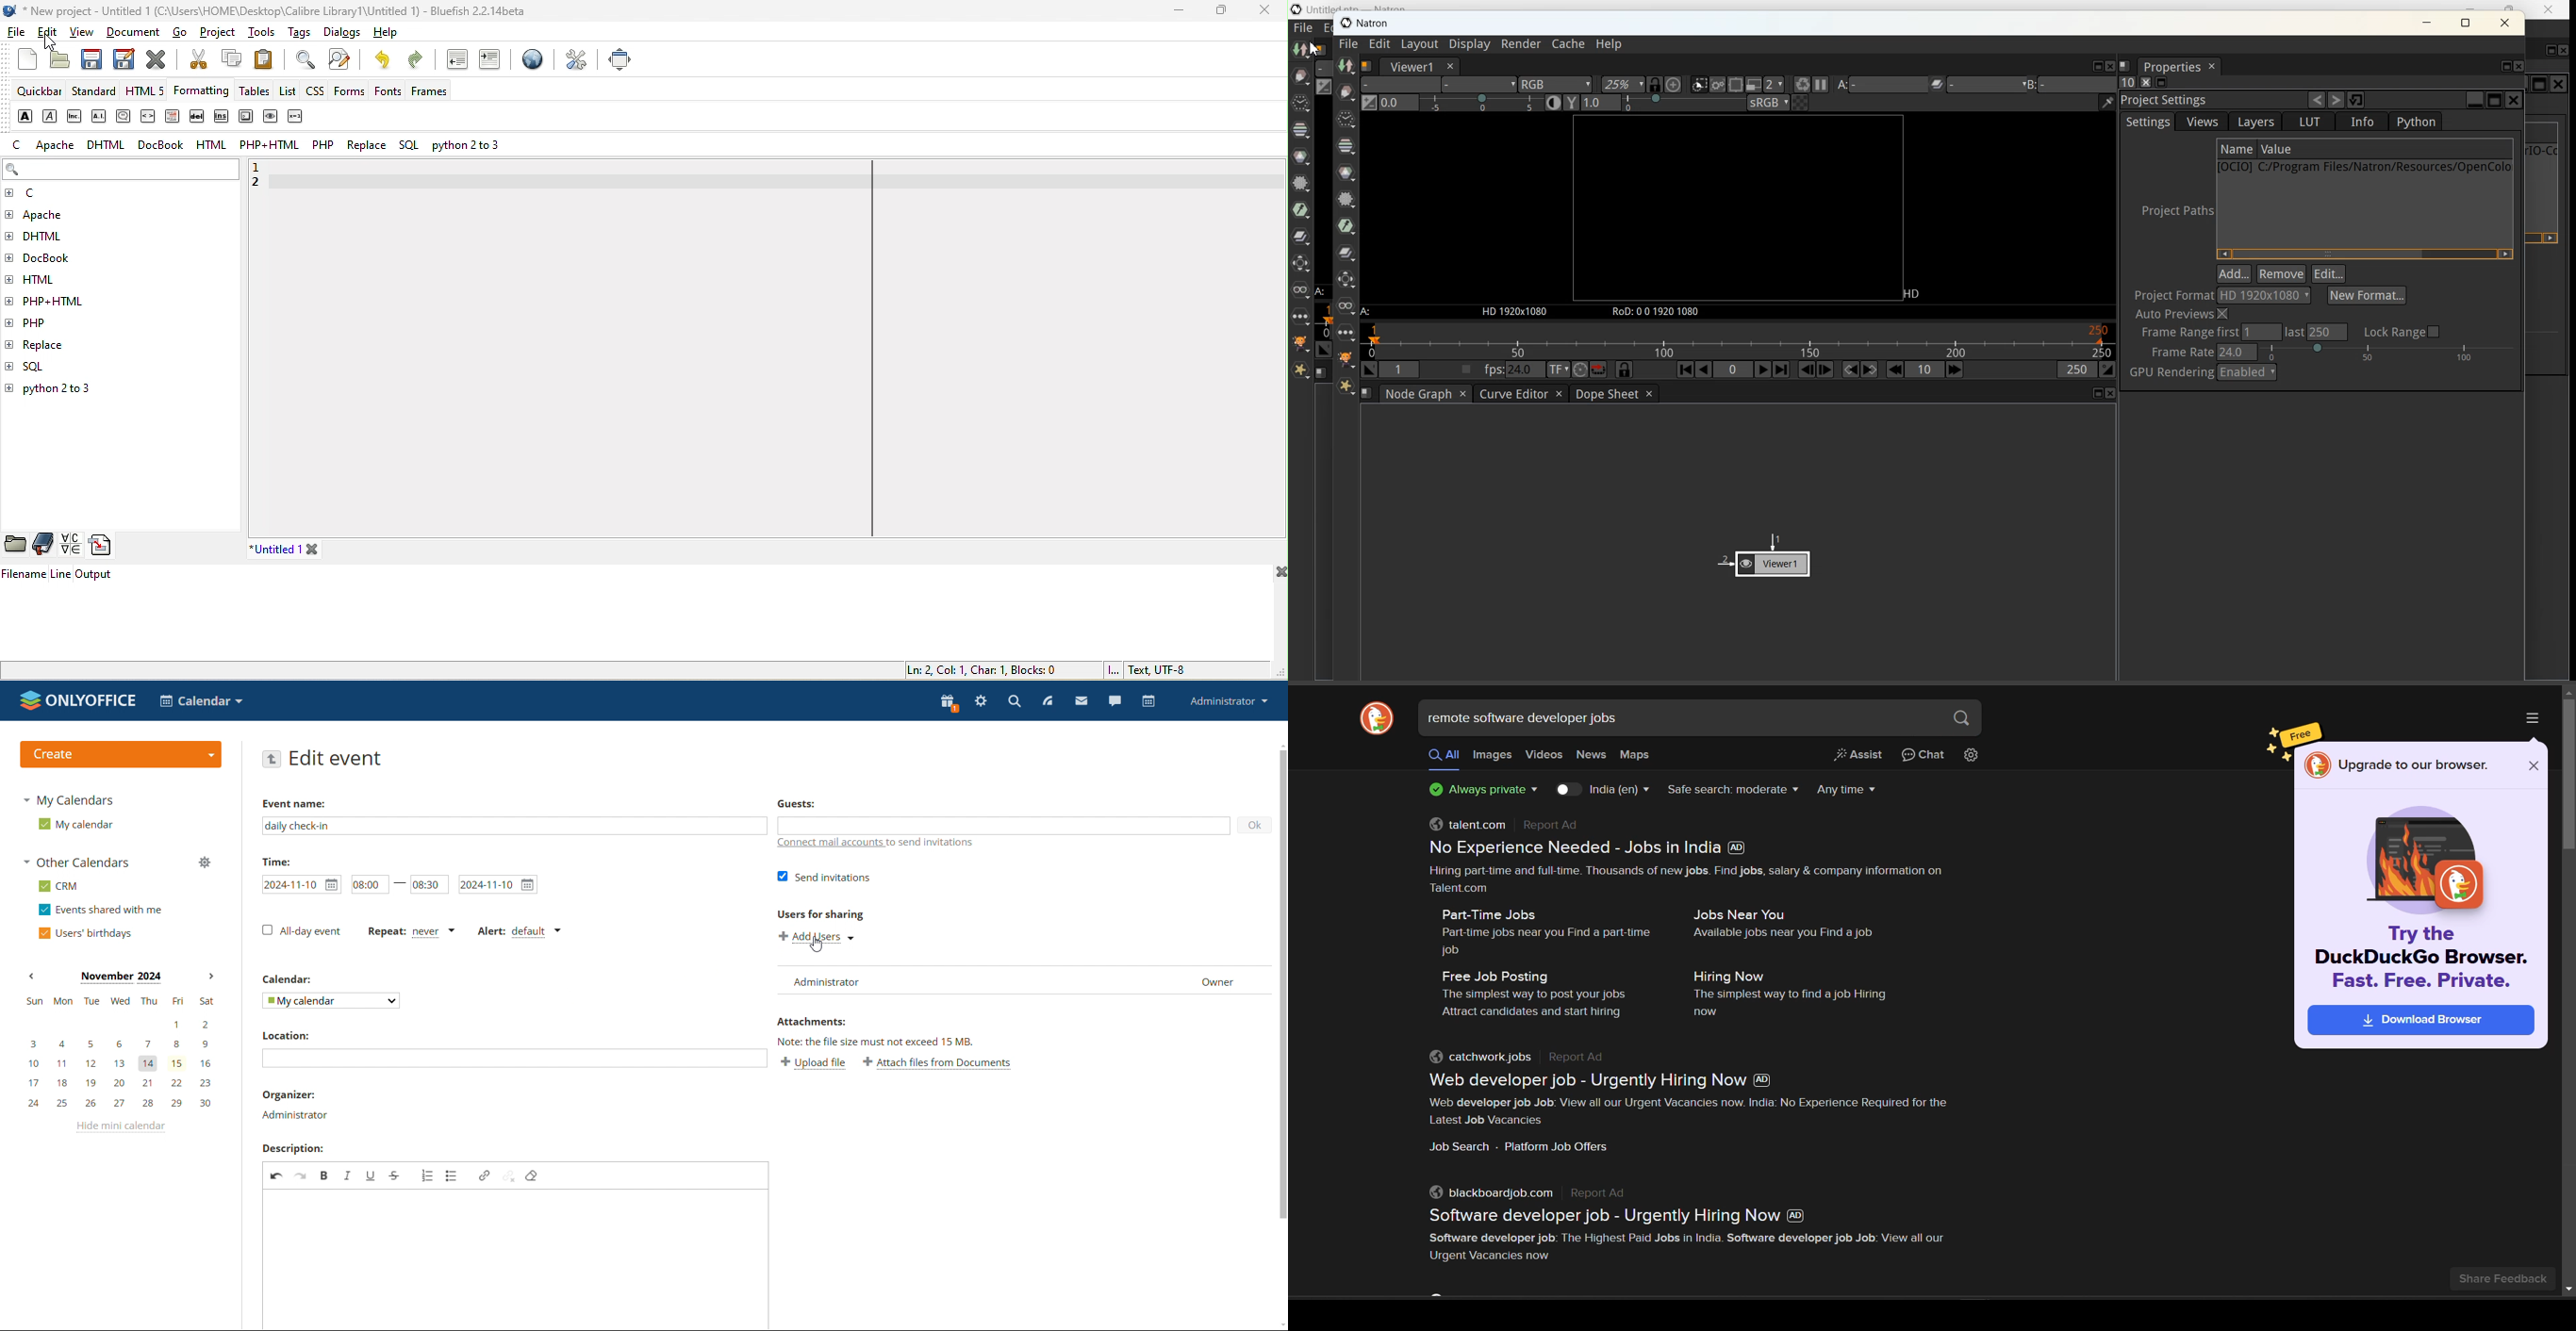 The width and height of the screenshot is (2576, 1344). I want to click on html, so click(48, 277).